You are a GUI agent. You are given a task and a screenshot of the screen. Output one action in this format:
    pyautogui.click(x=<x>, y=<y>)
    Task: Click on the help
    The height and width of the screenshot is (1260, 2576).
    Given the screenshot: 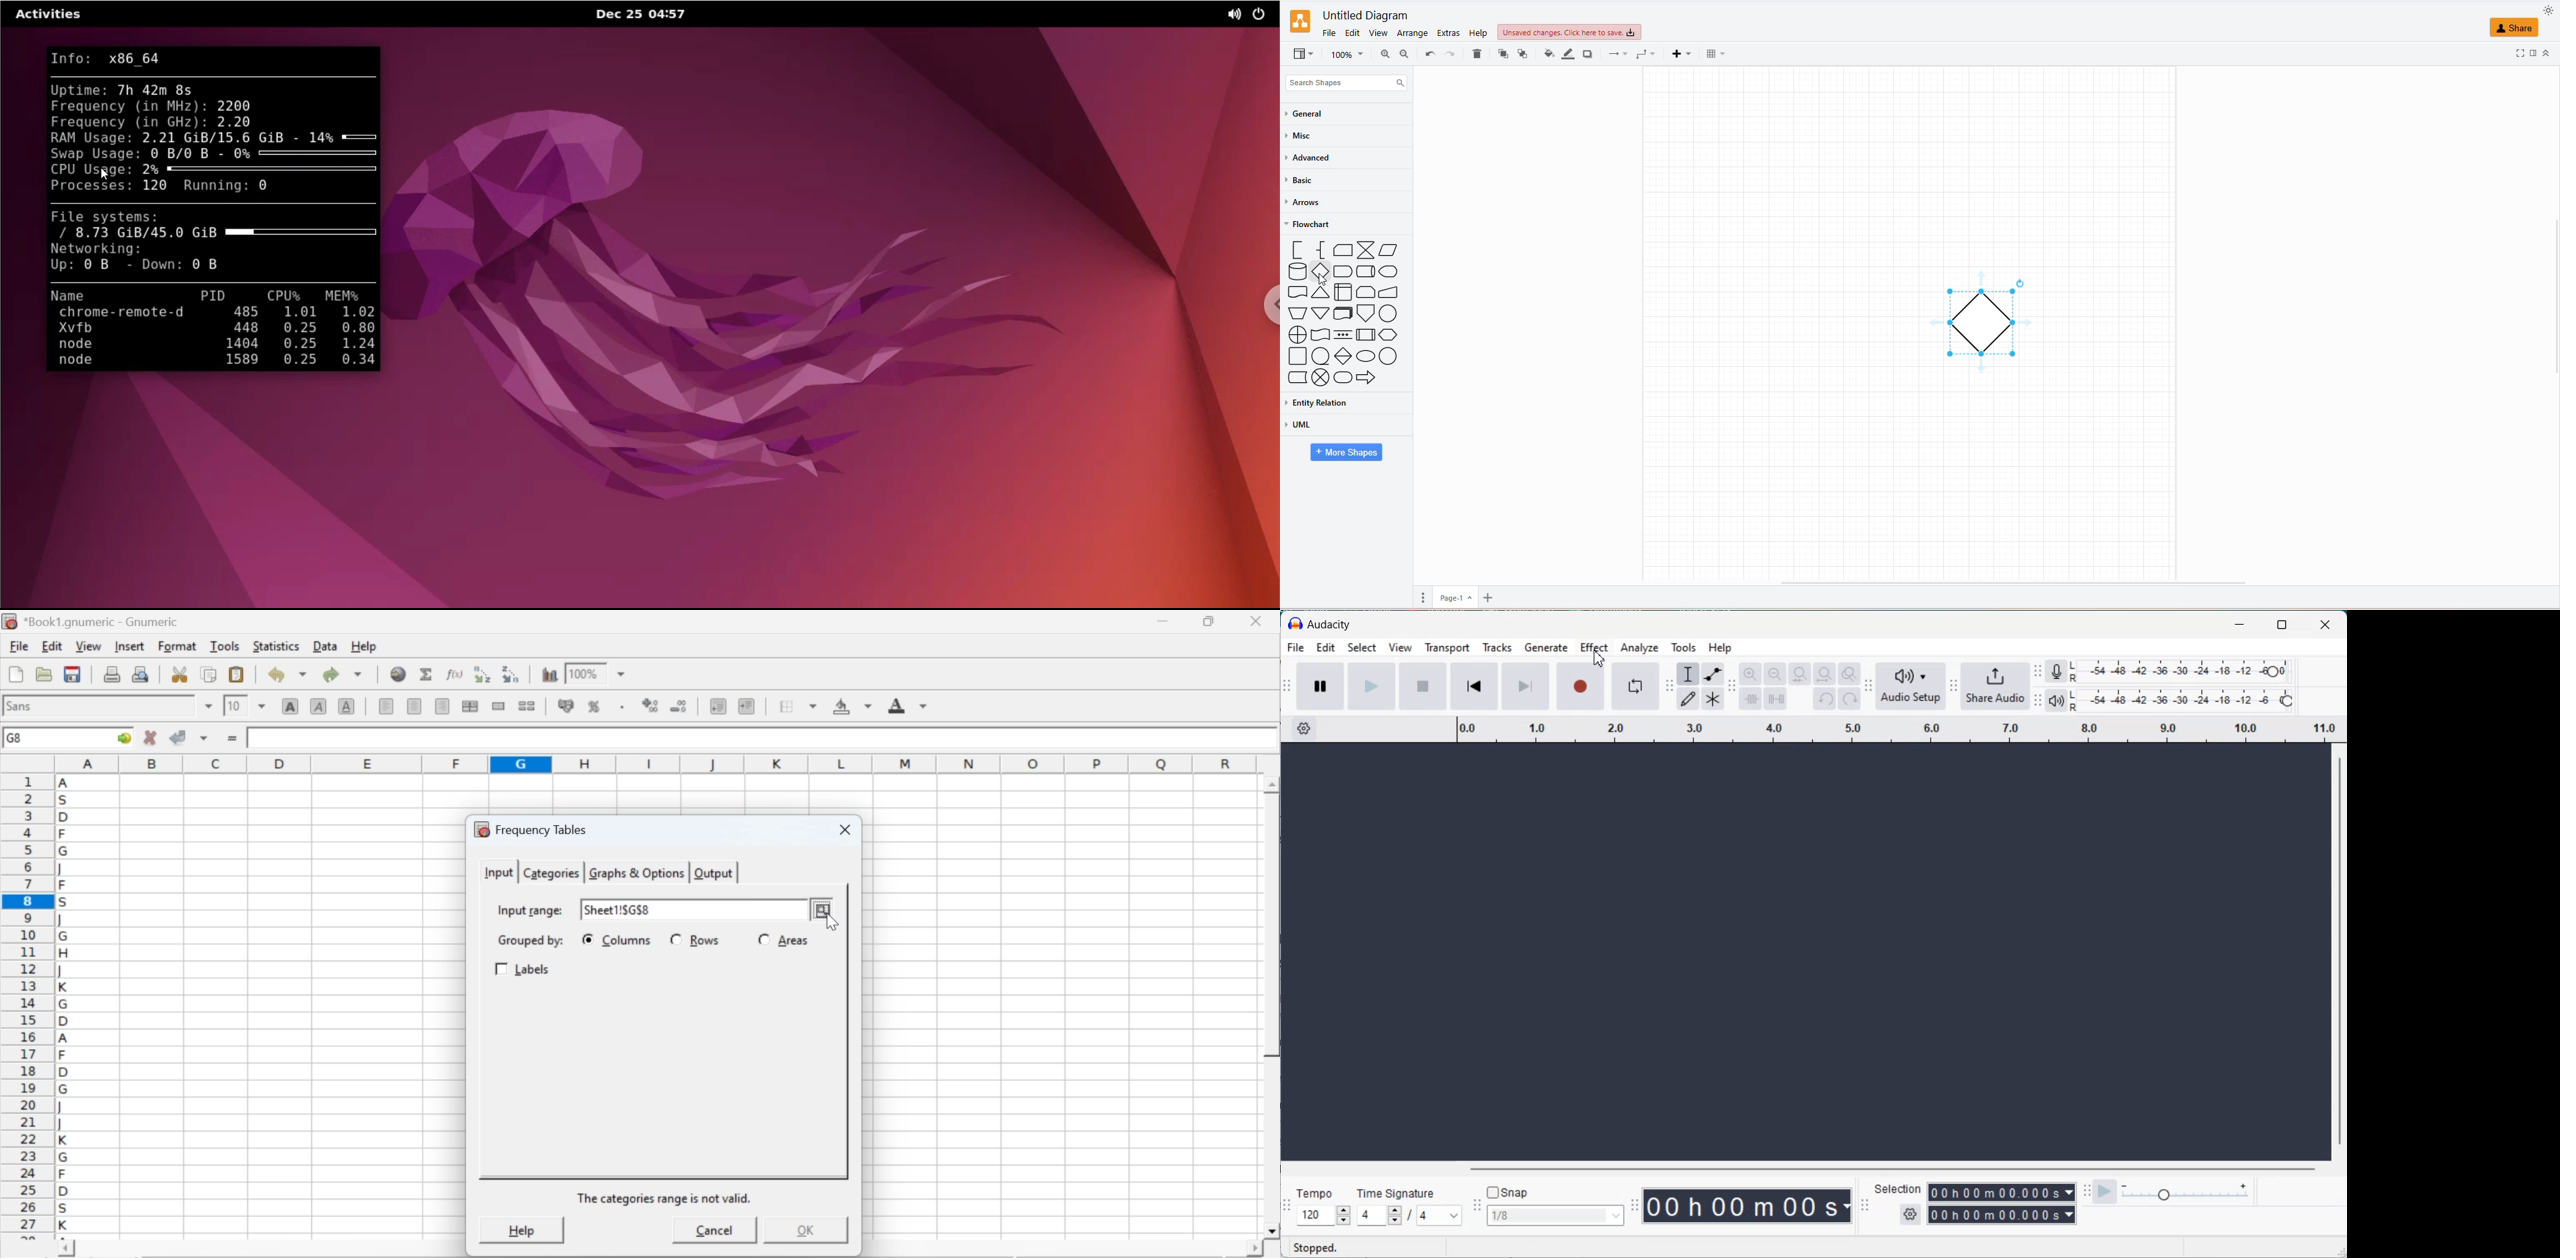 What is the action you would take?
    pyautogui.click(x=366, y=647)
    